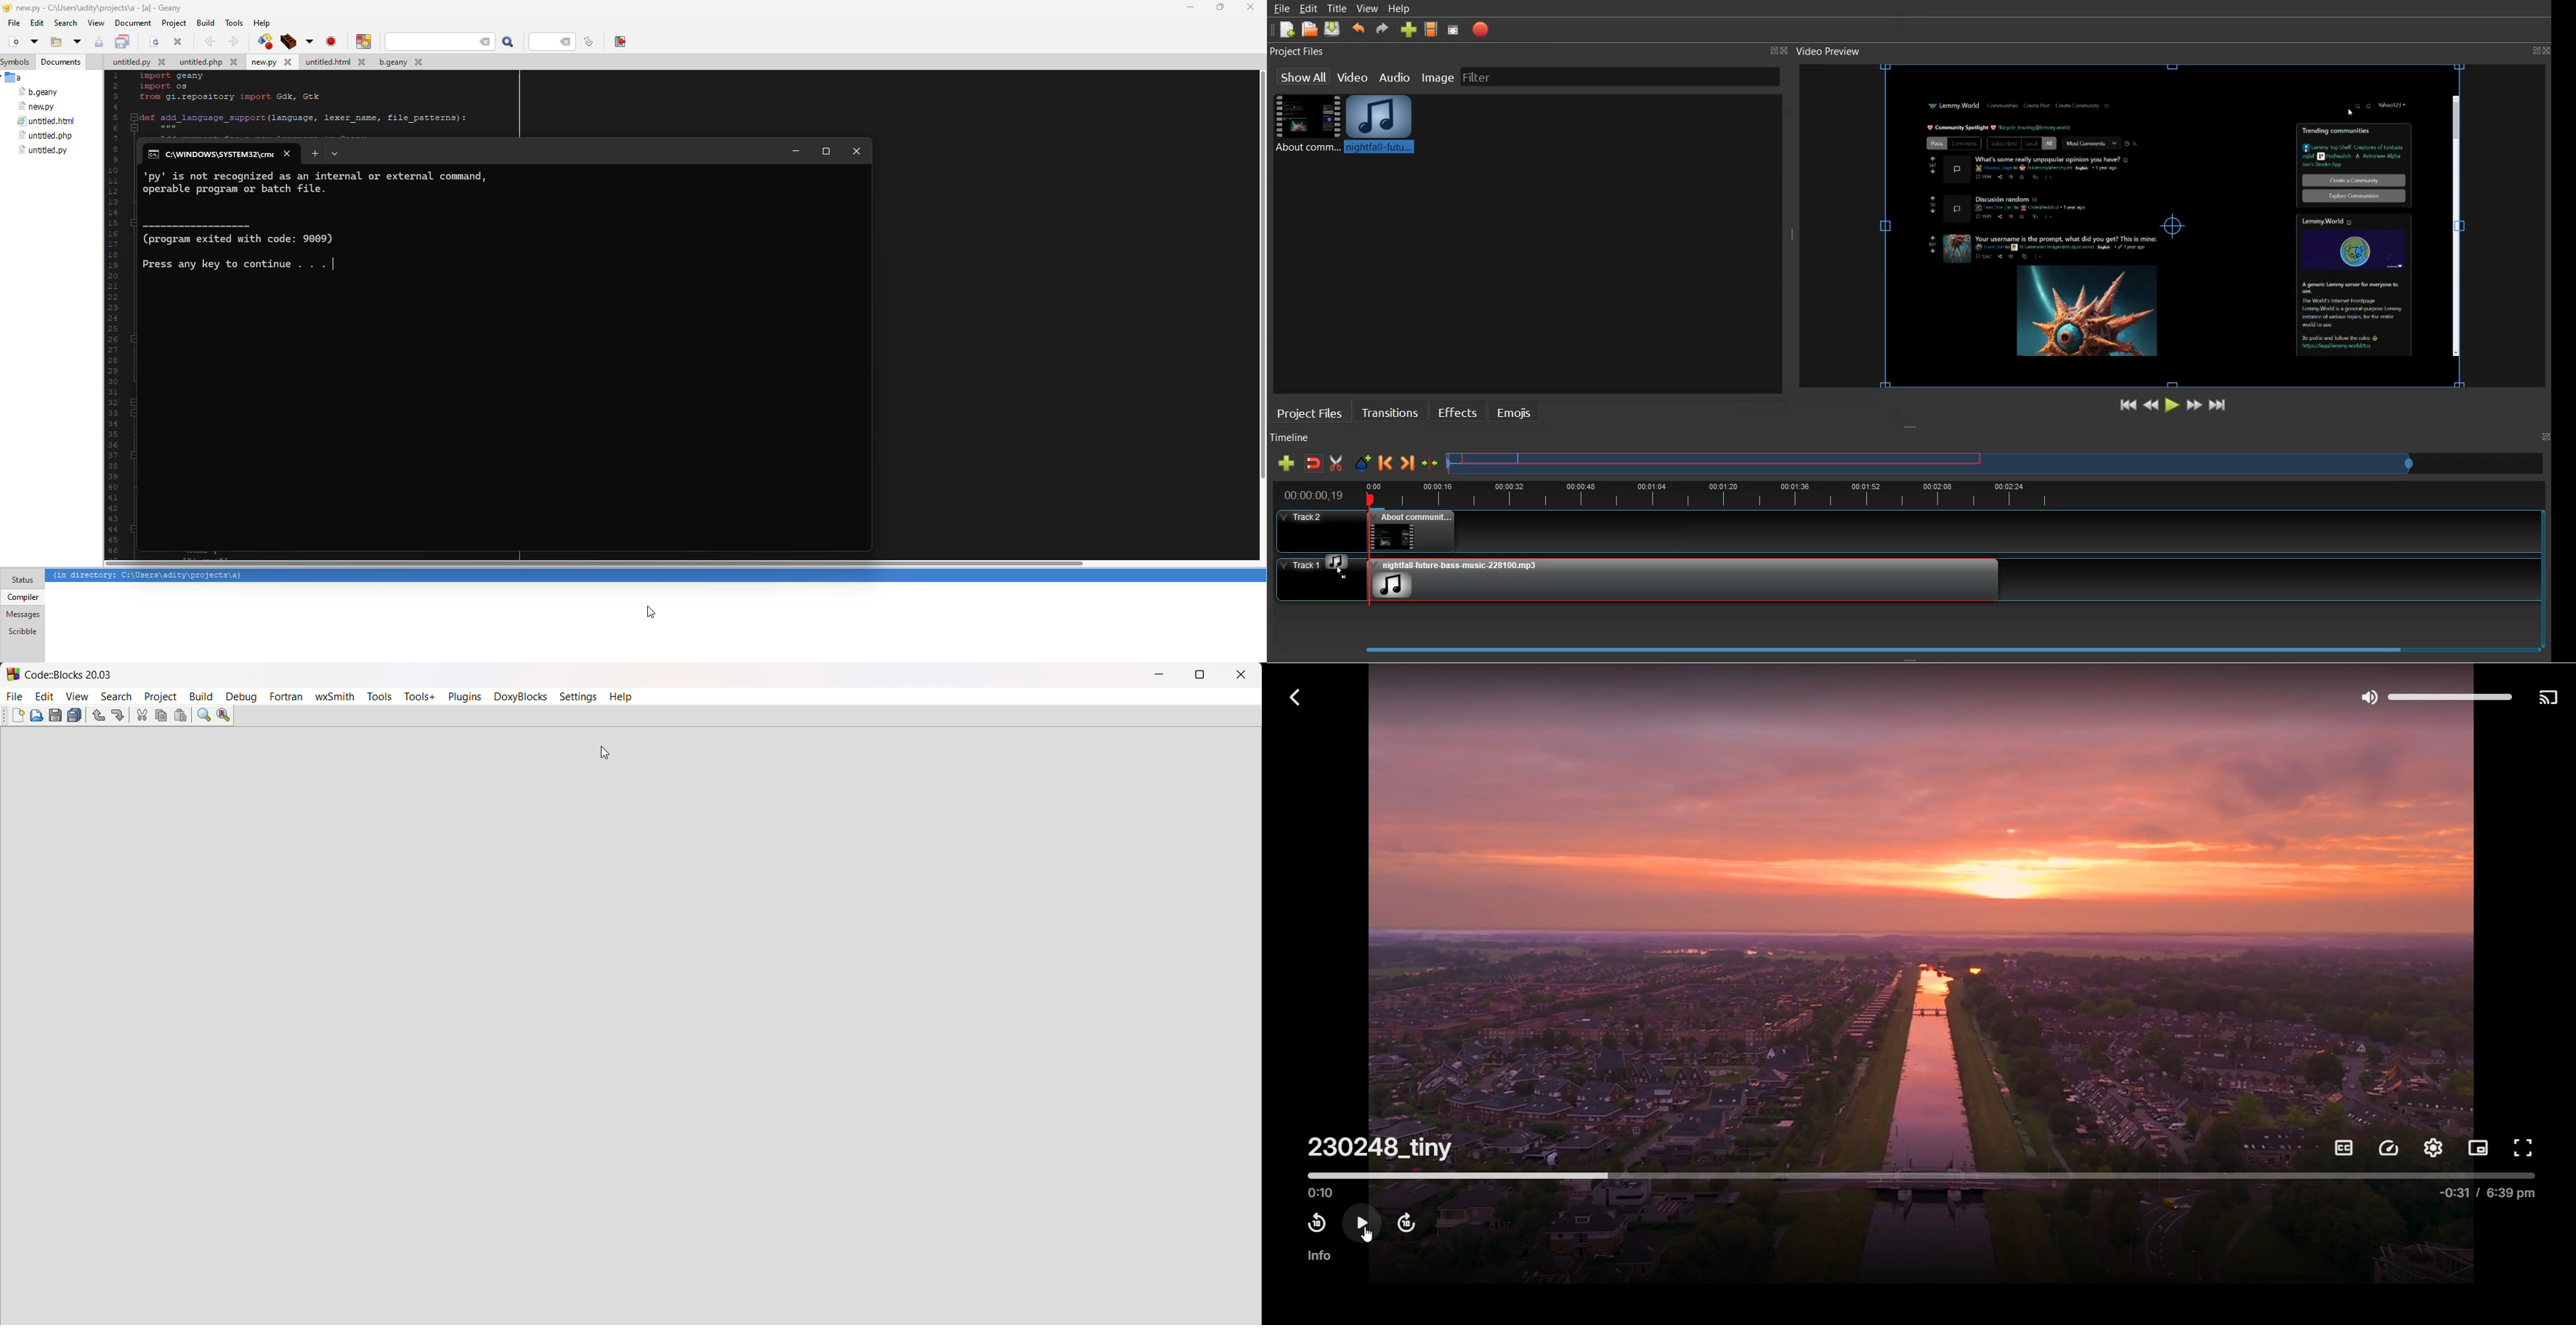  I want to click on Import file, so click(1409, 29).